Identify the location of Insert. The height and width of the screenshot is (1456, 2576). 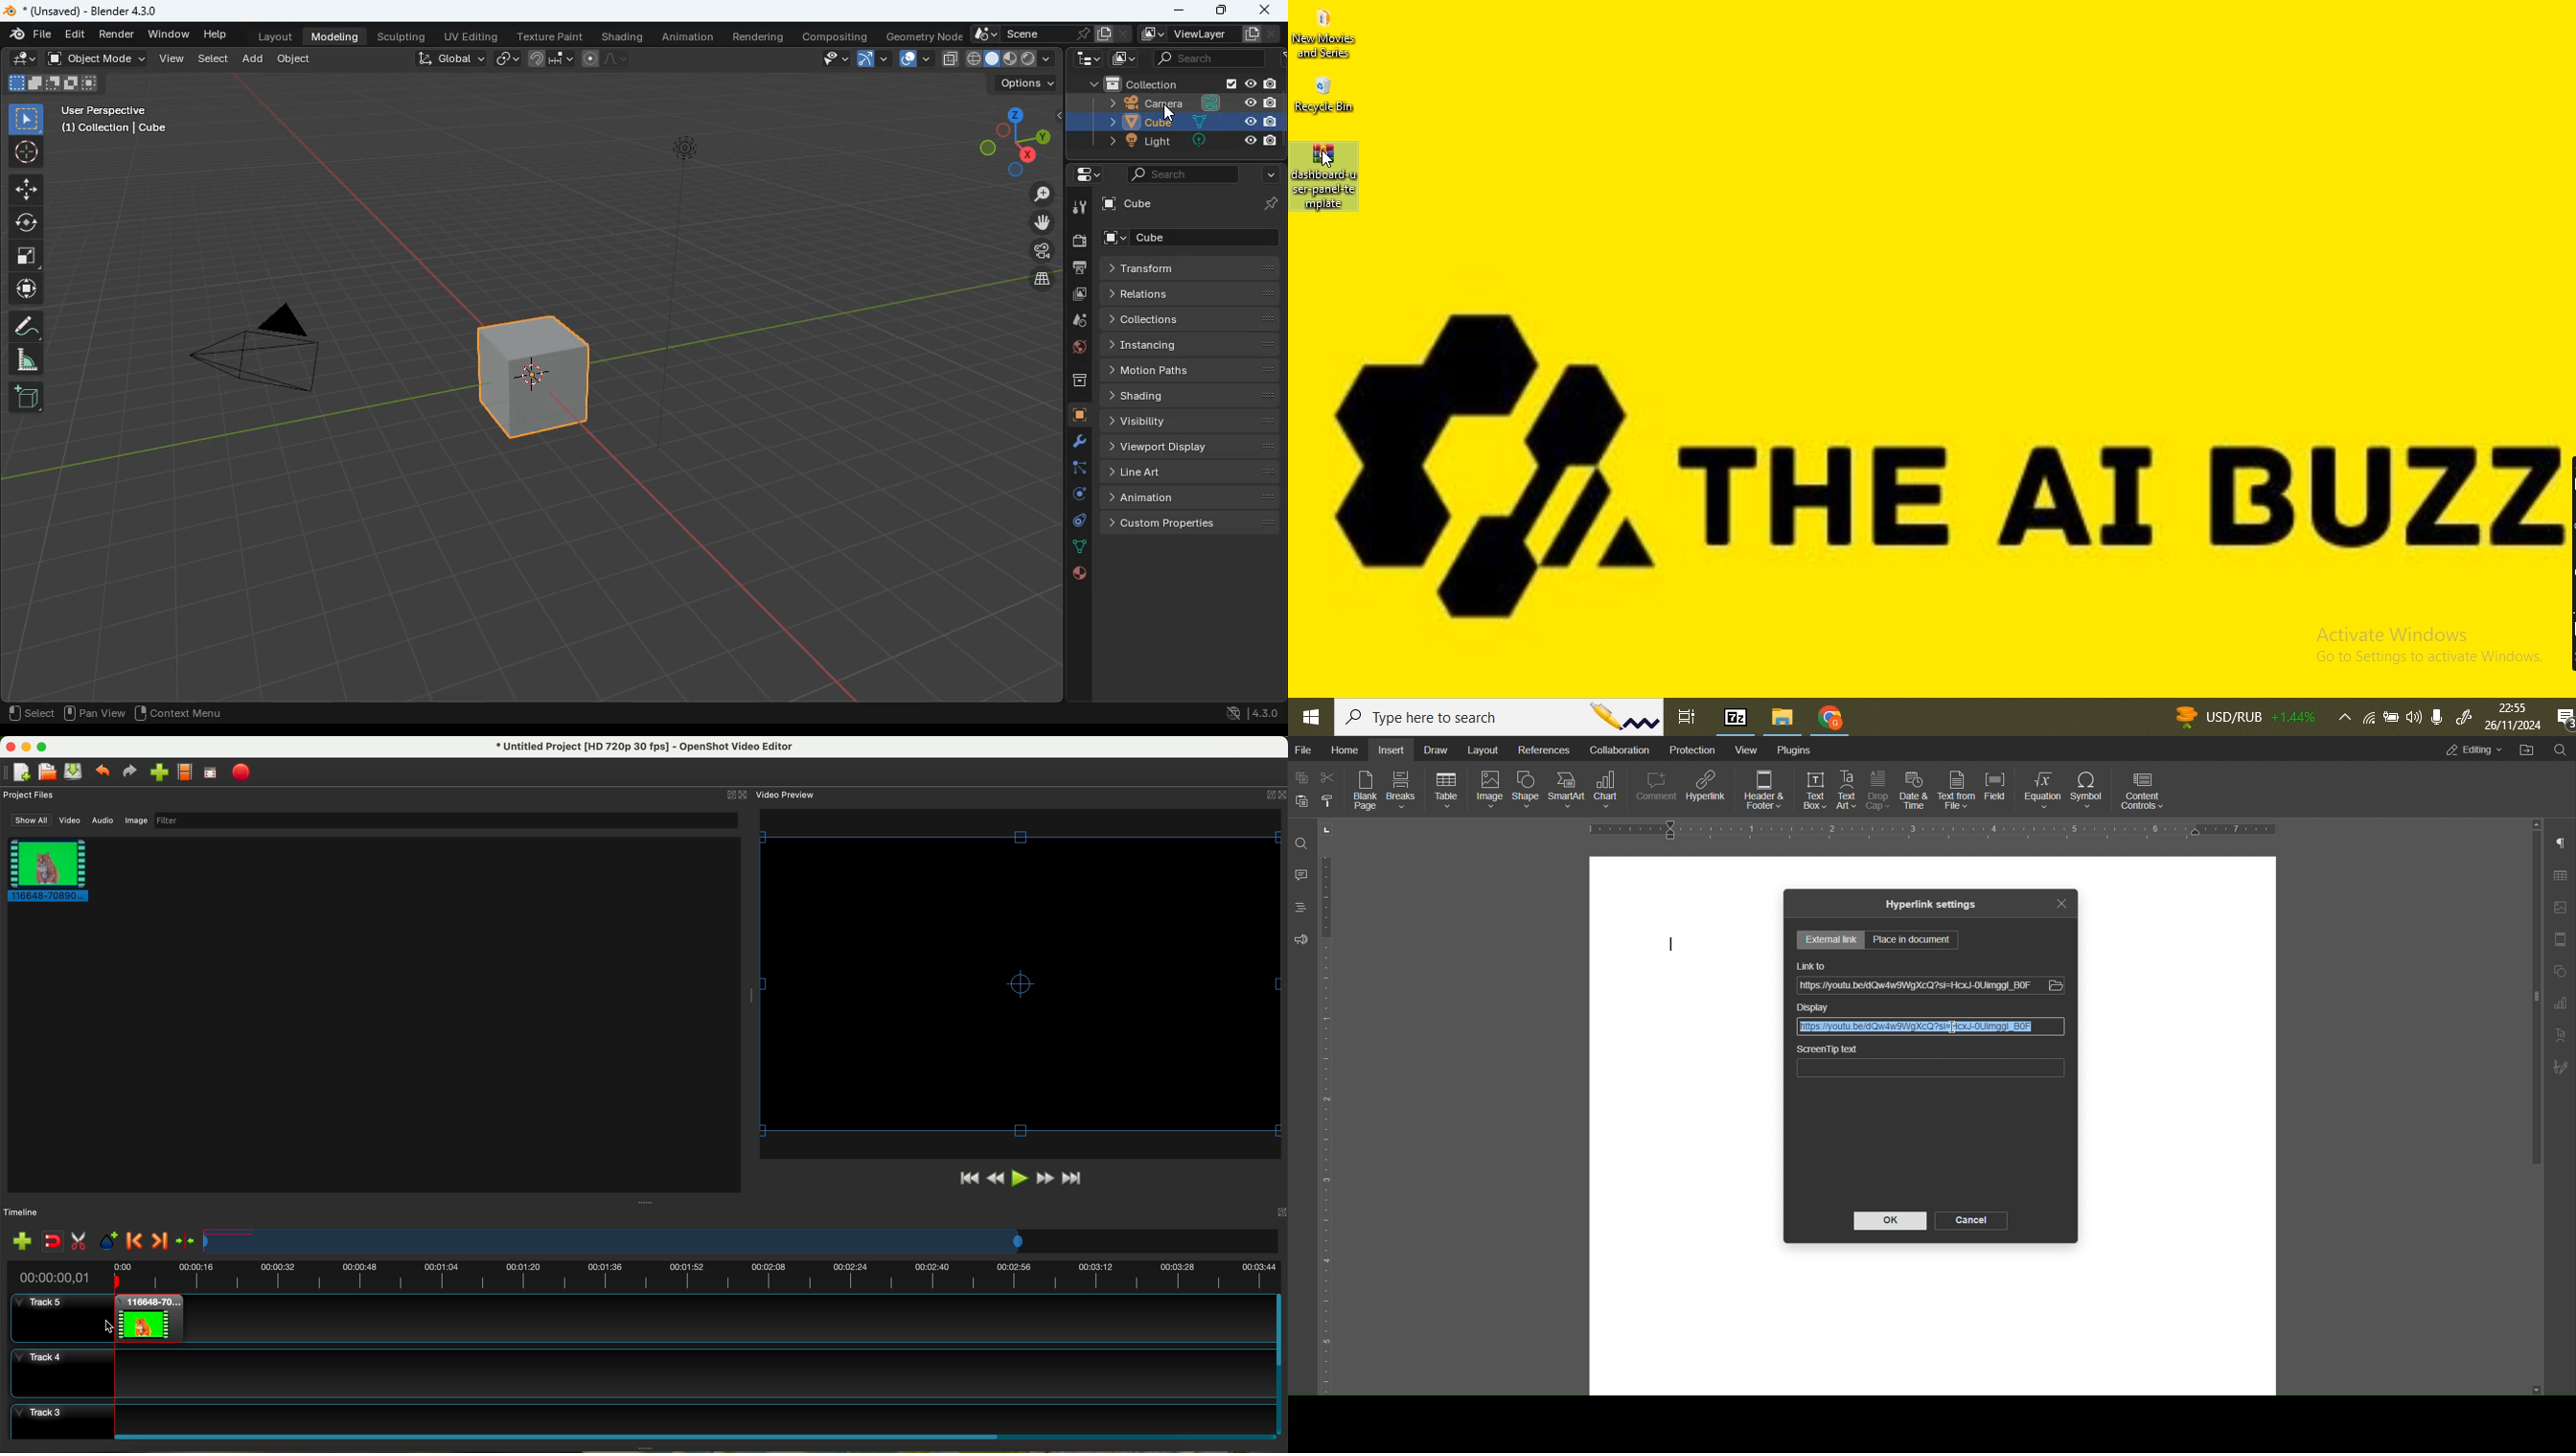
(1394, 750).